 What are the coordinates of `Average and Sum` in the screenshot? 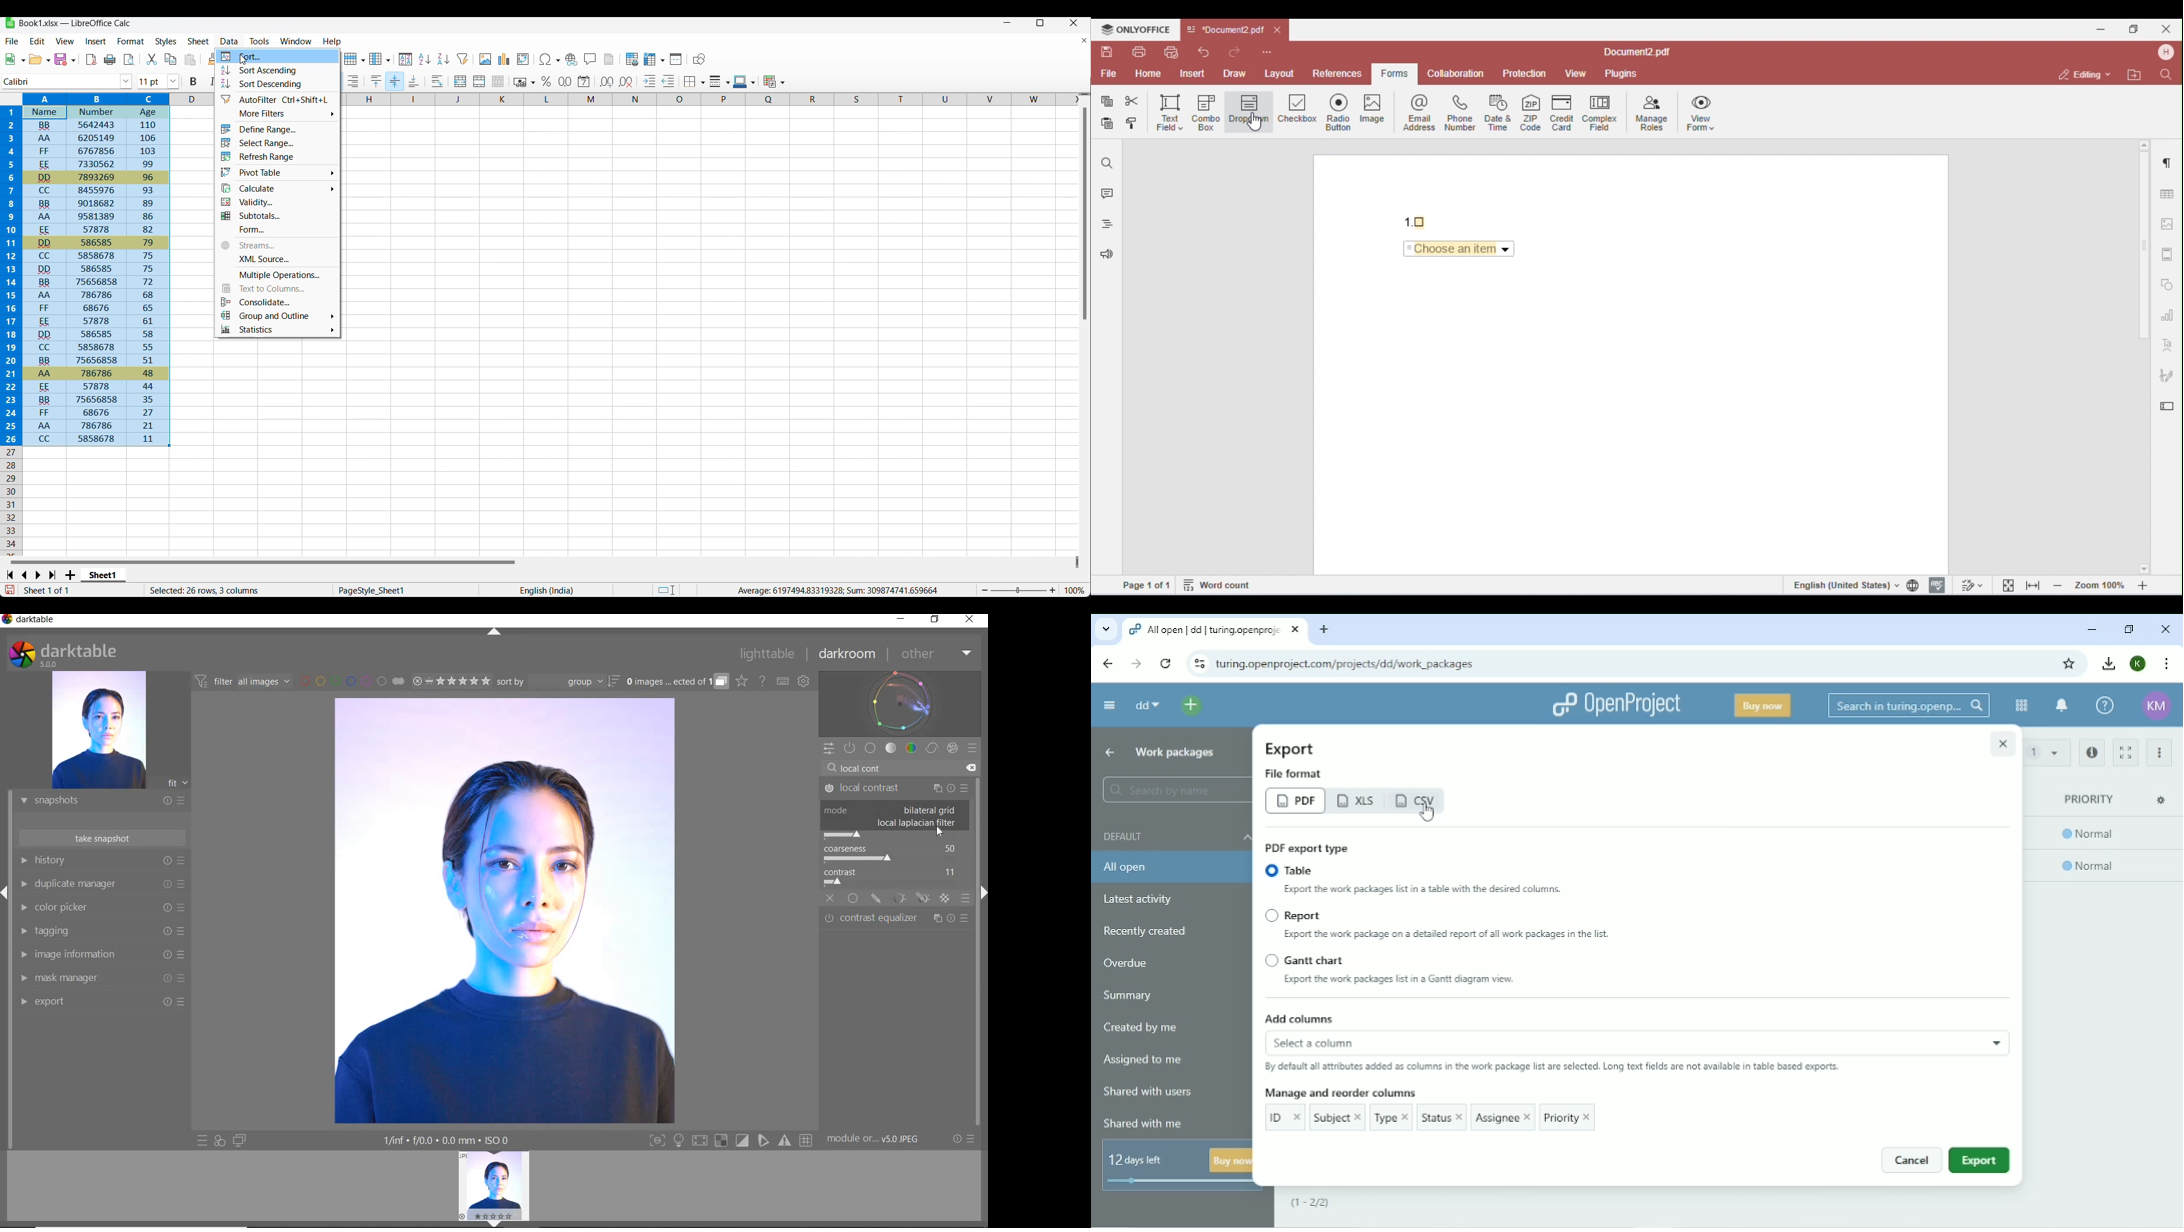 It's located at (837, 590).